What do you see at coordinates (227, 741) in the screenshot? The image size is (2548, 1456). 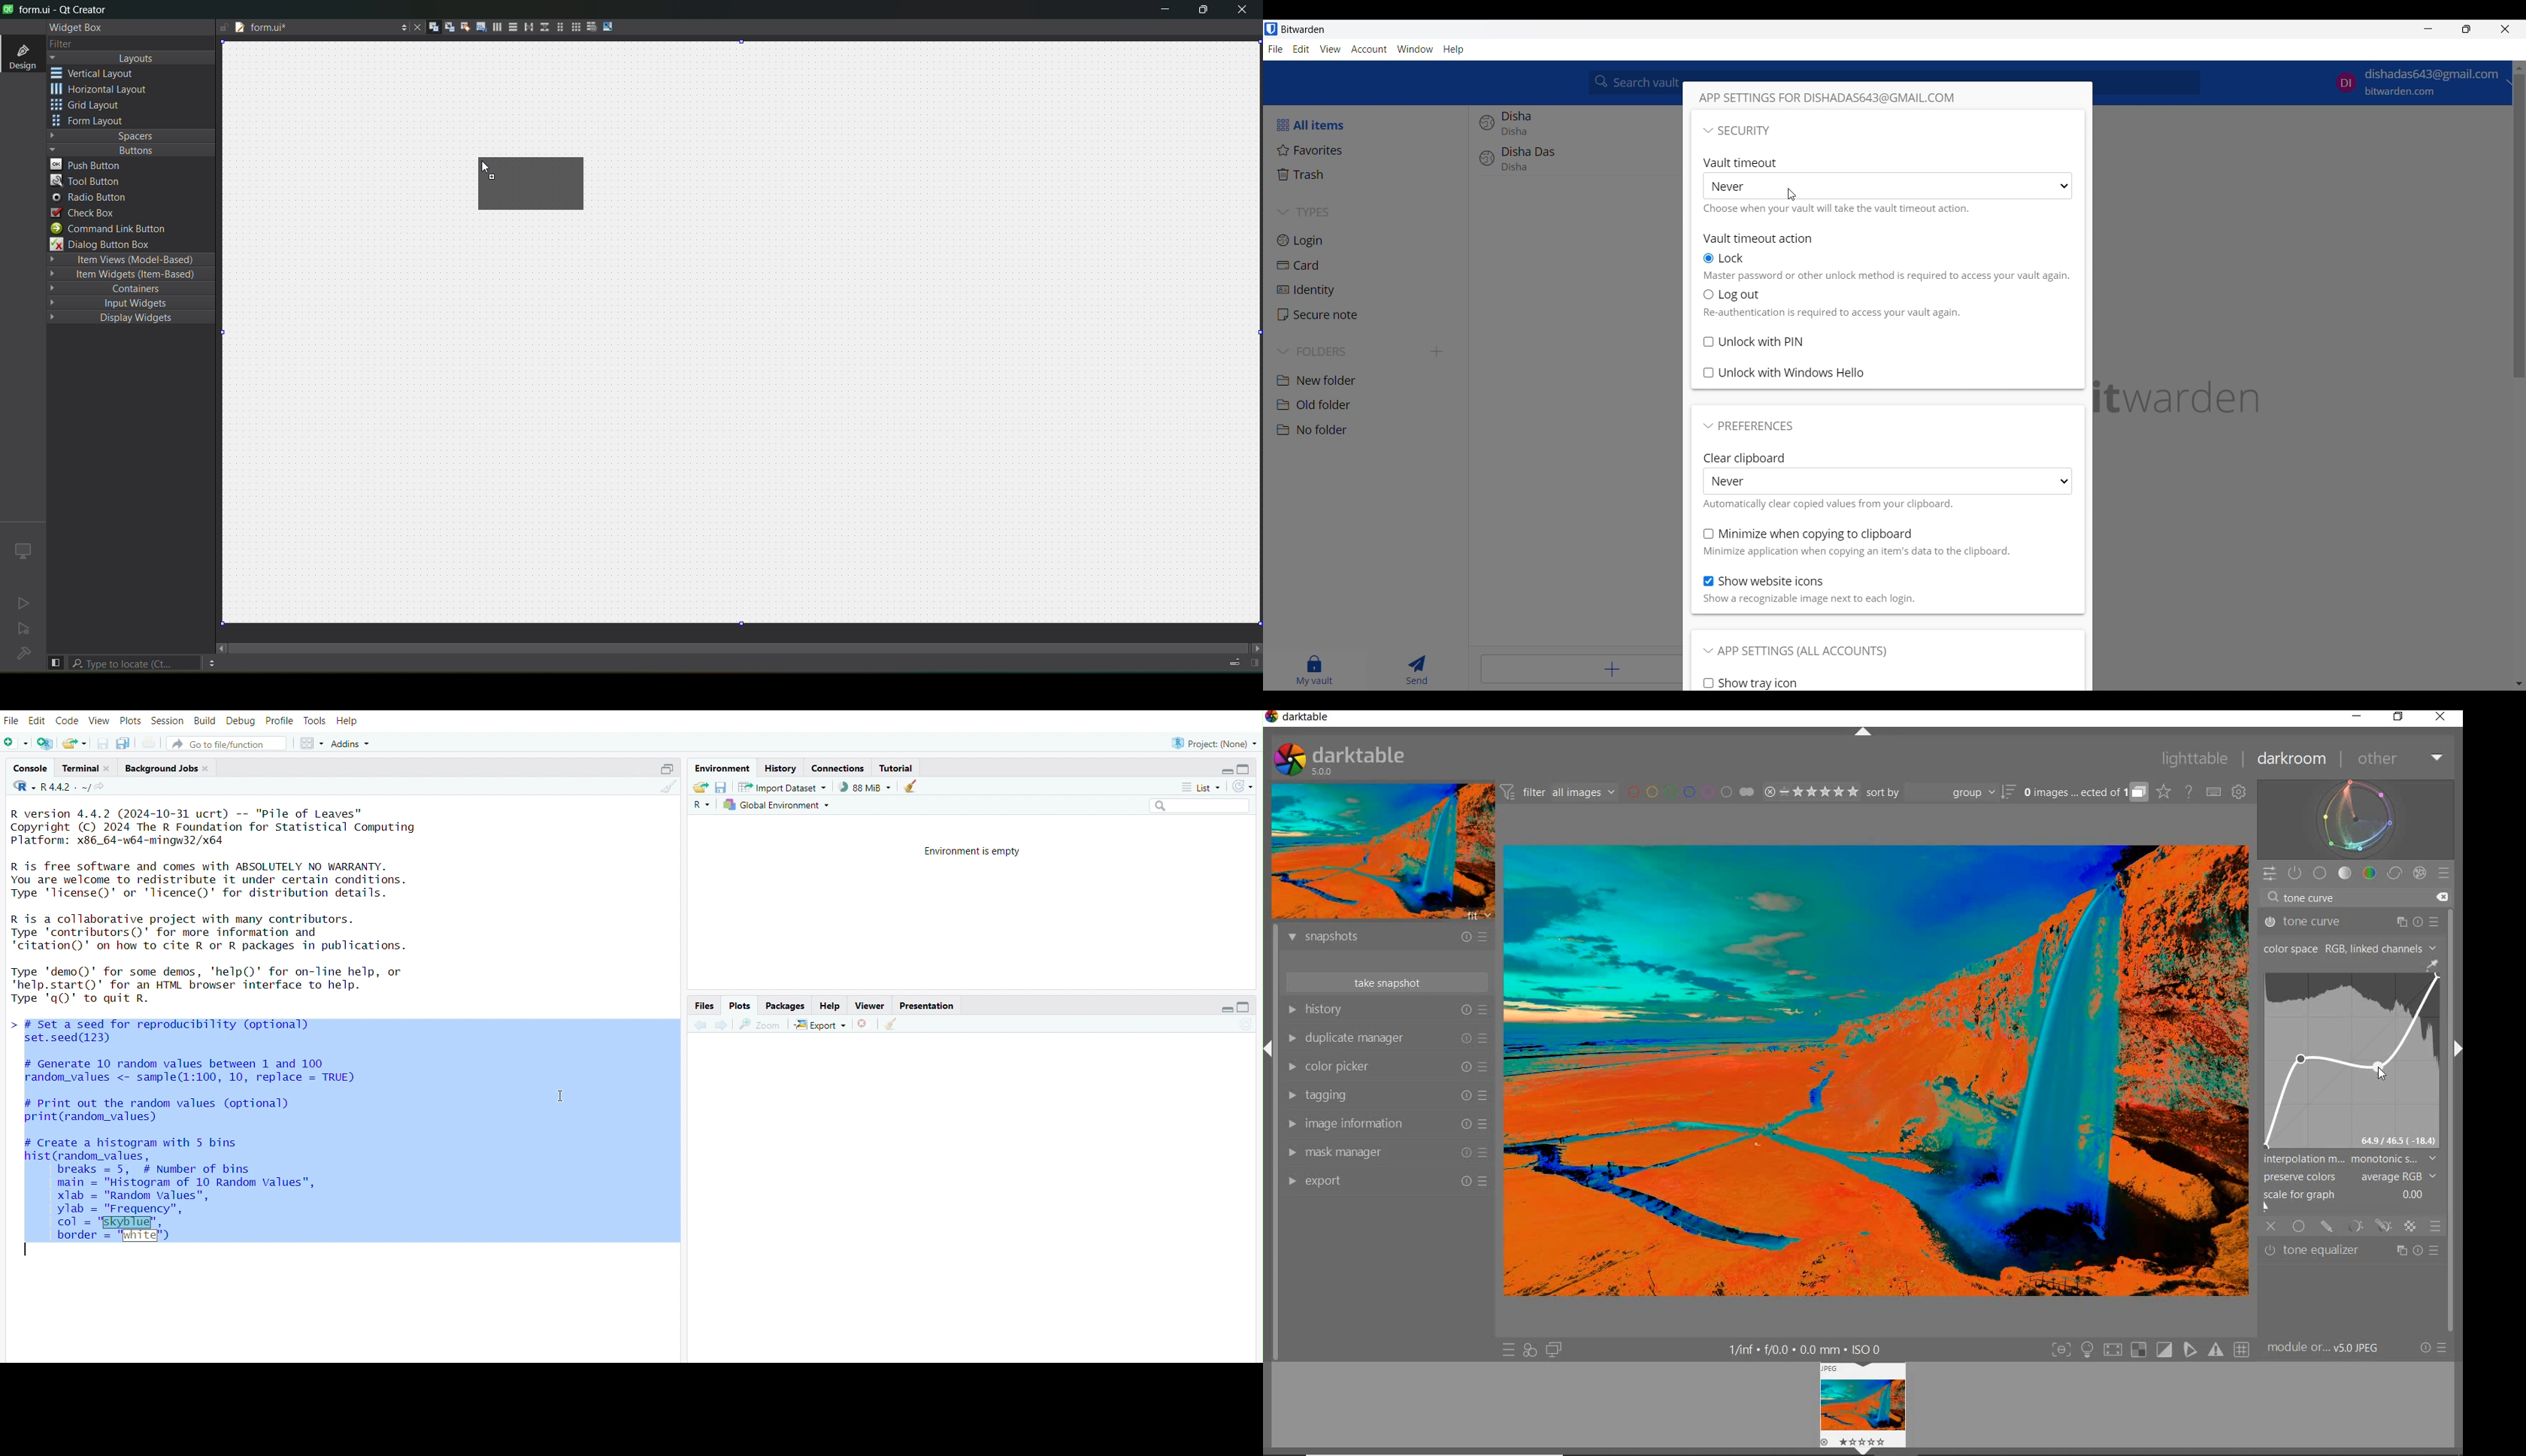 I see `go to file/function` at bounding box center [227, 741].